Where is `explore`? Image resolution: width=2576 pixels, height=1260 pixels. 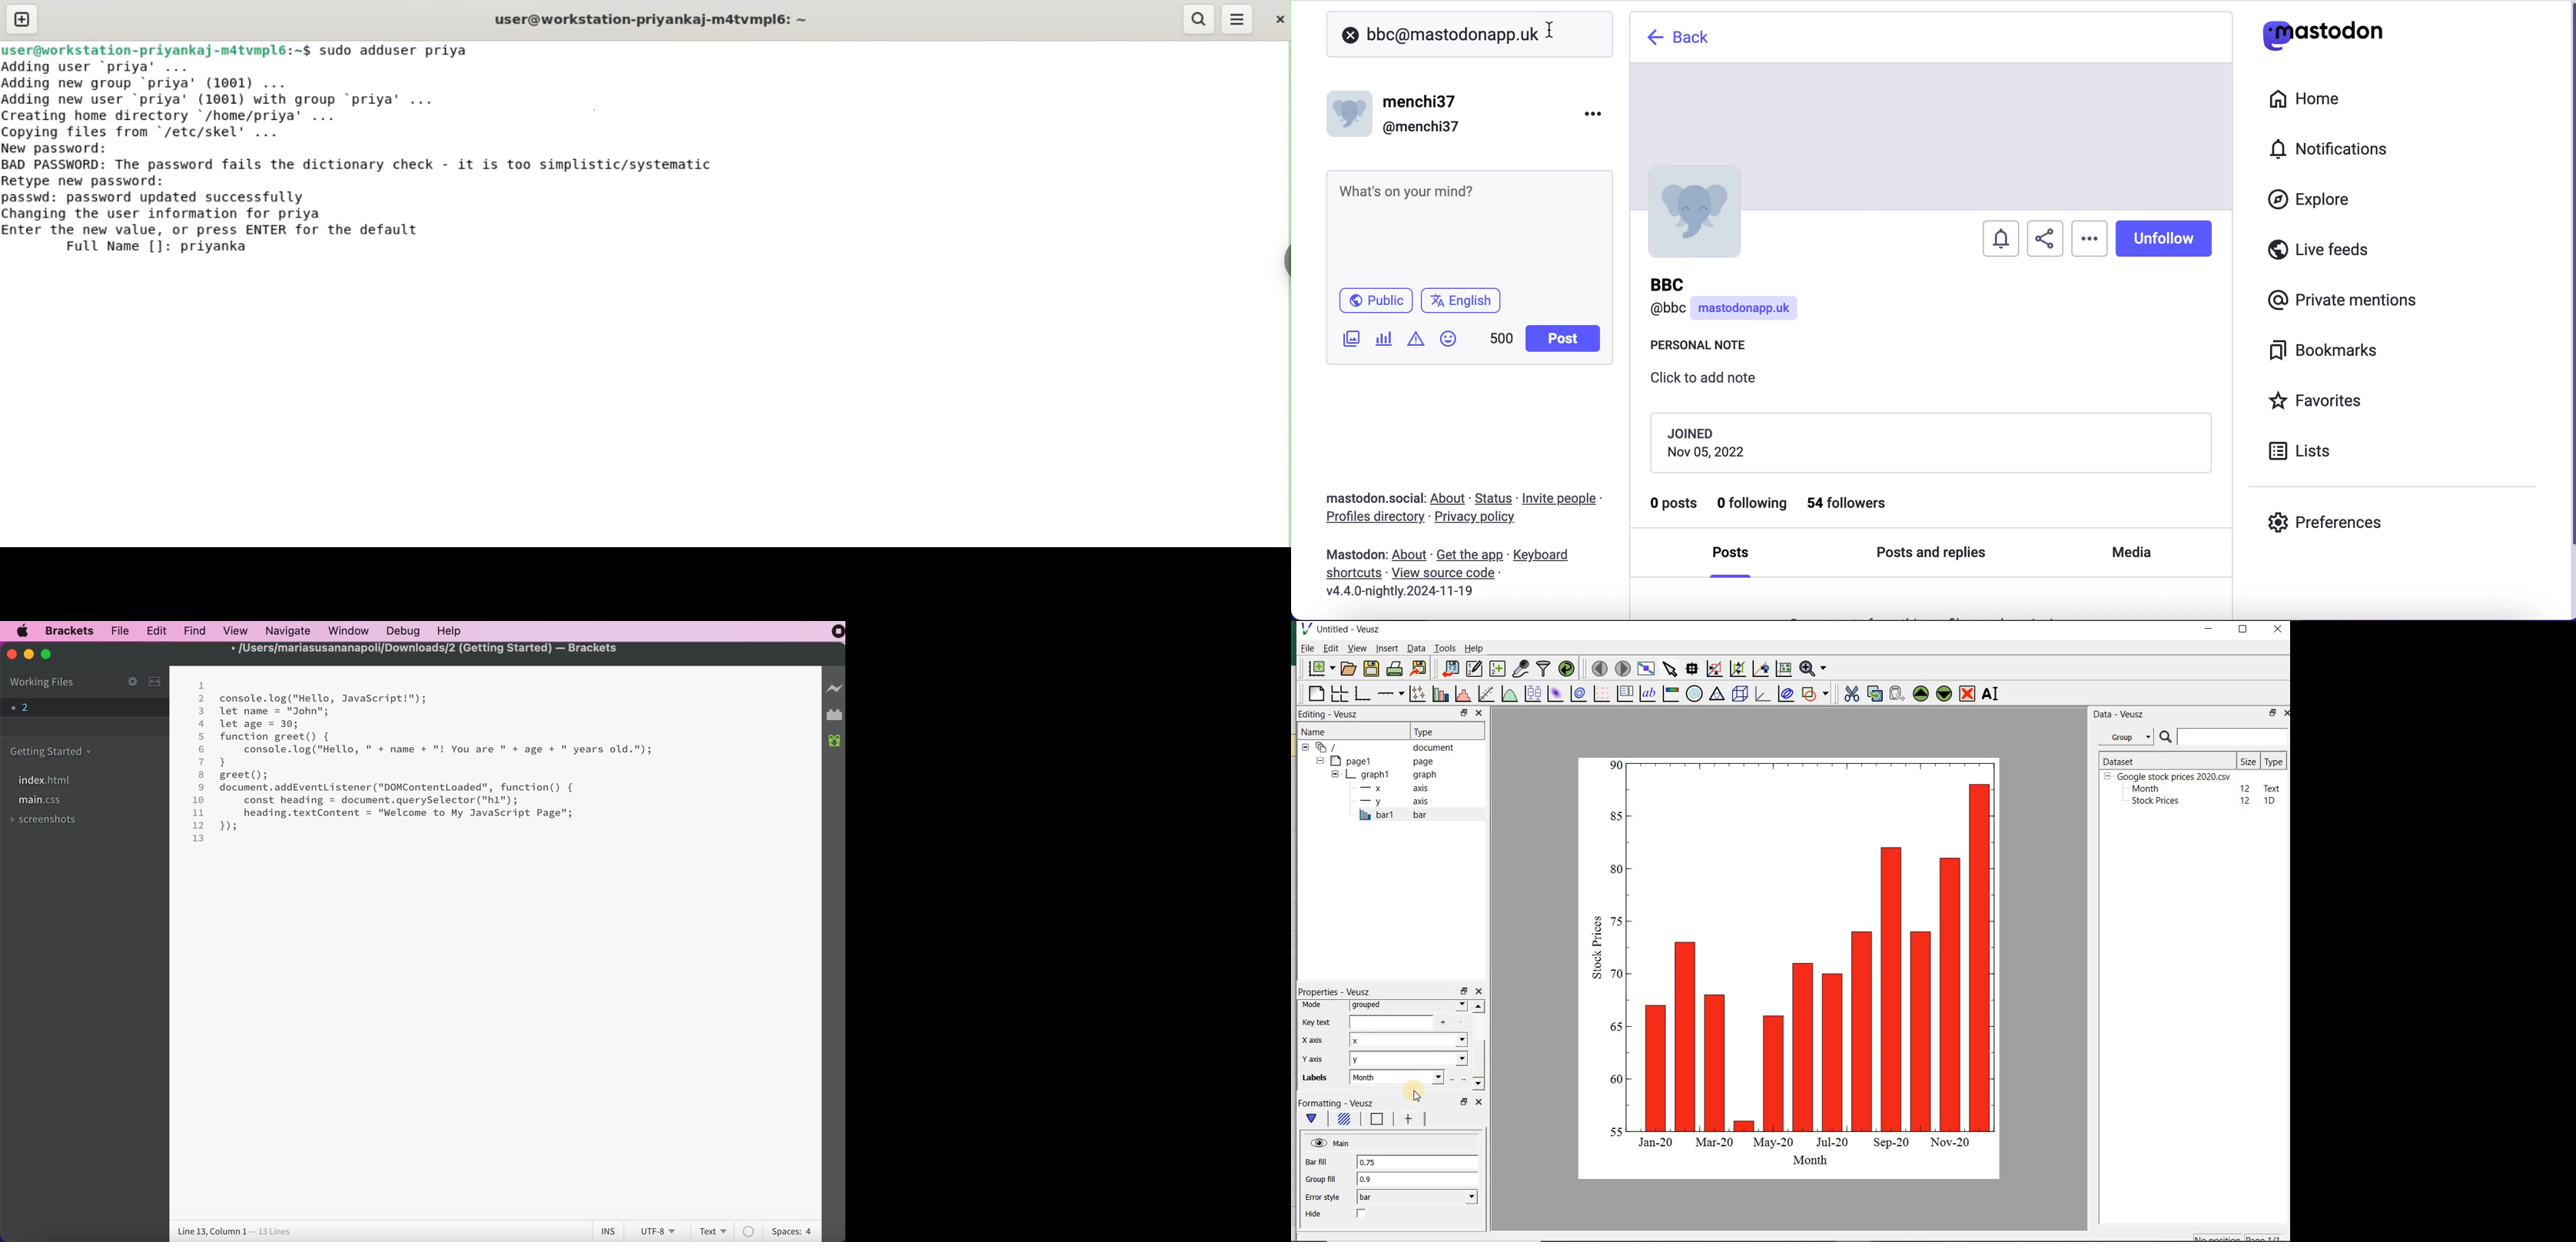 explore is located at coordinates (2319, 200).